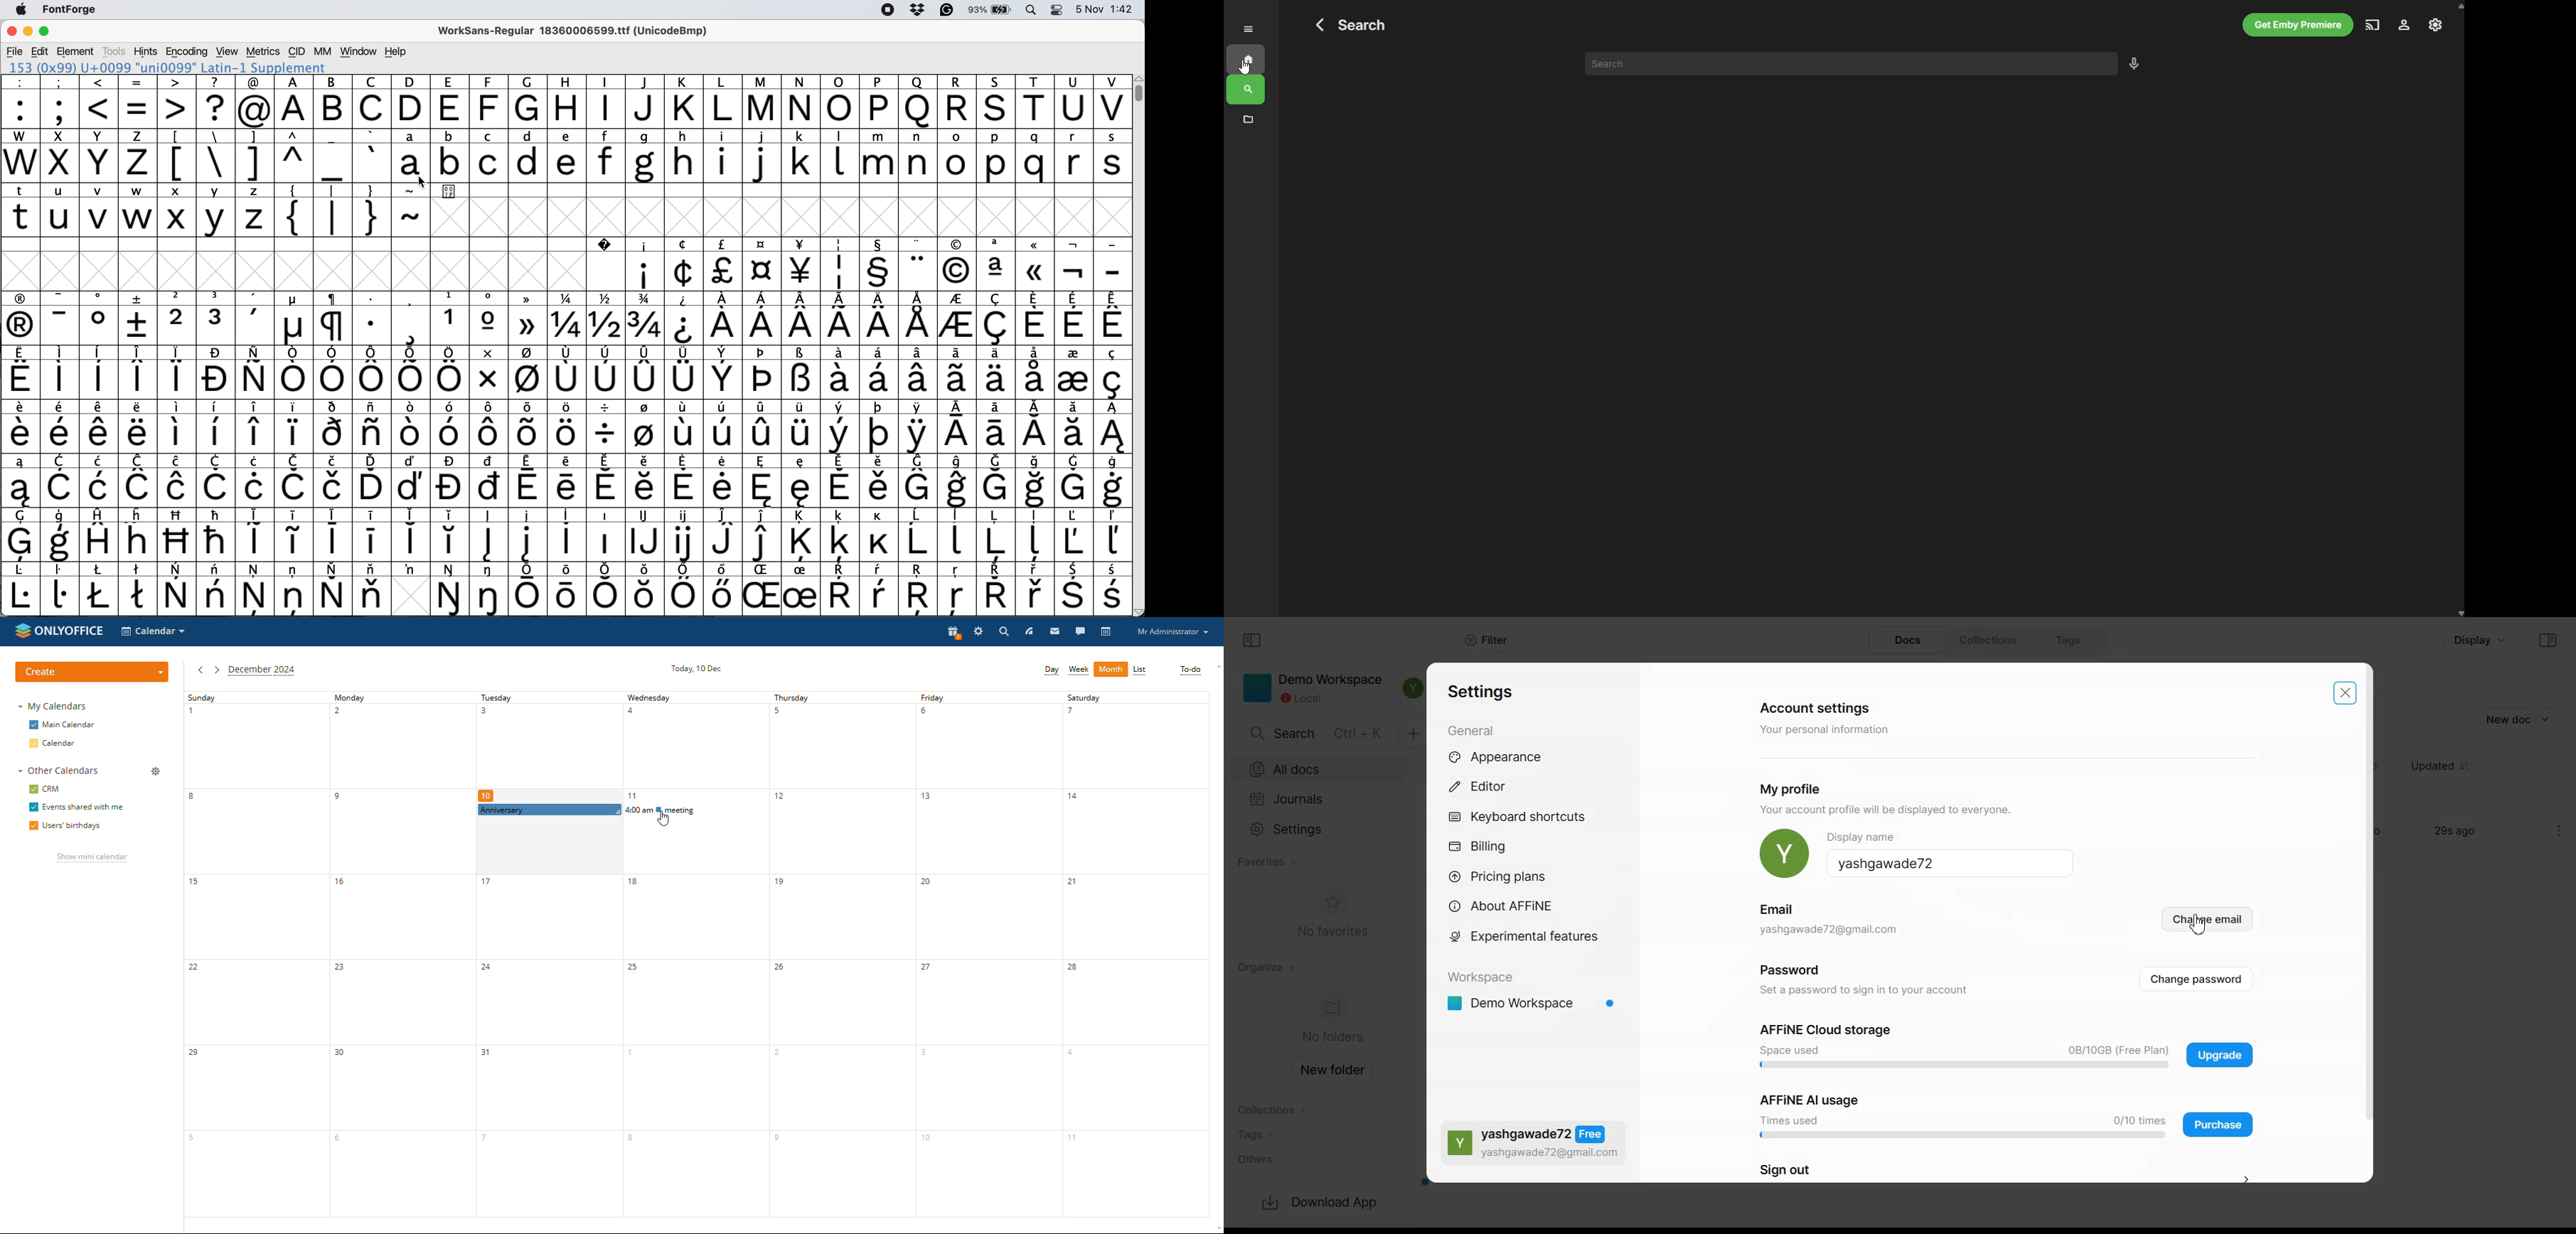 This screenshot has width=2576, height=1260. Describe the element at coordinates (411, 102) in the screenshot. I see `D` at that location.